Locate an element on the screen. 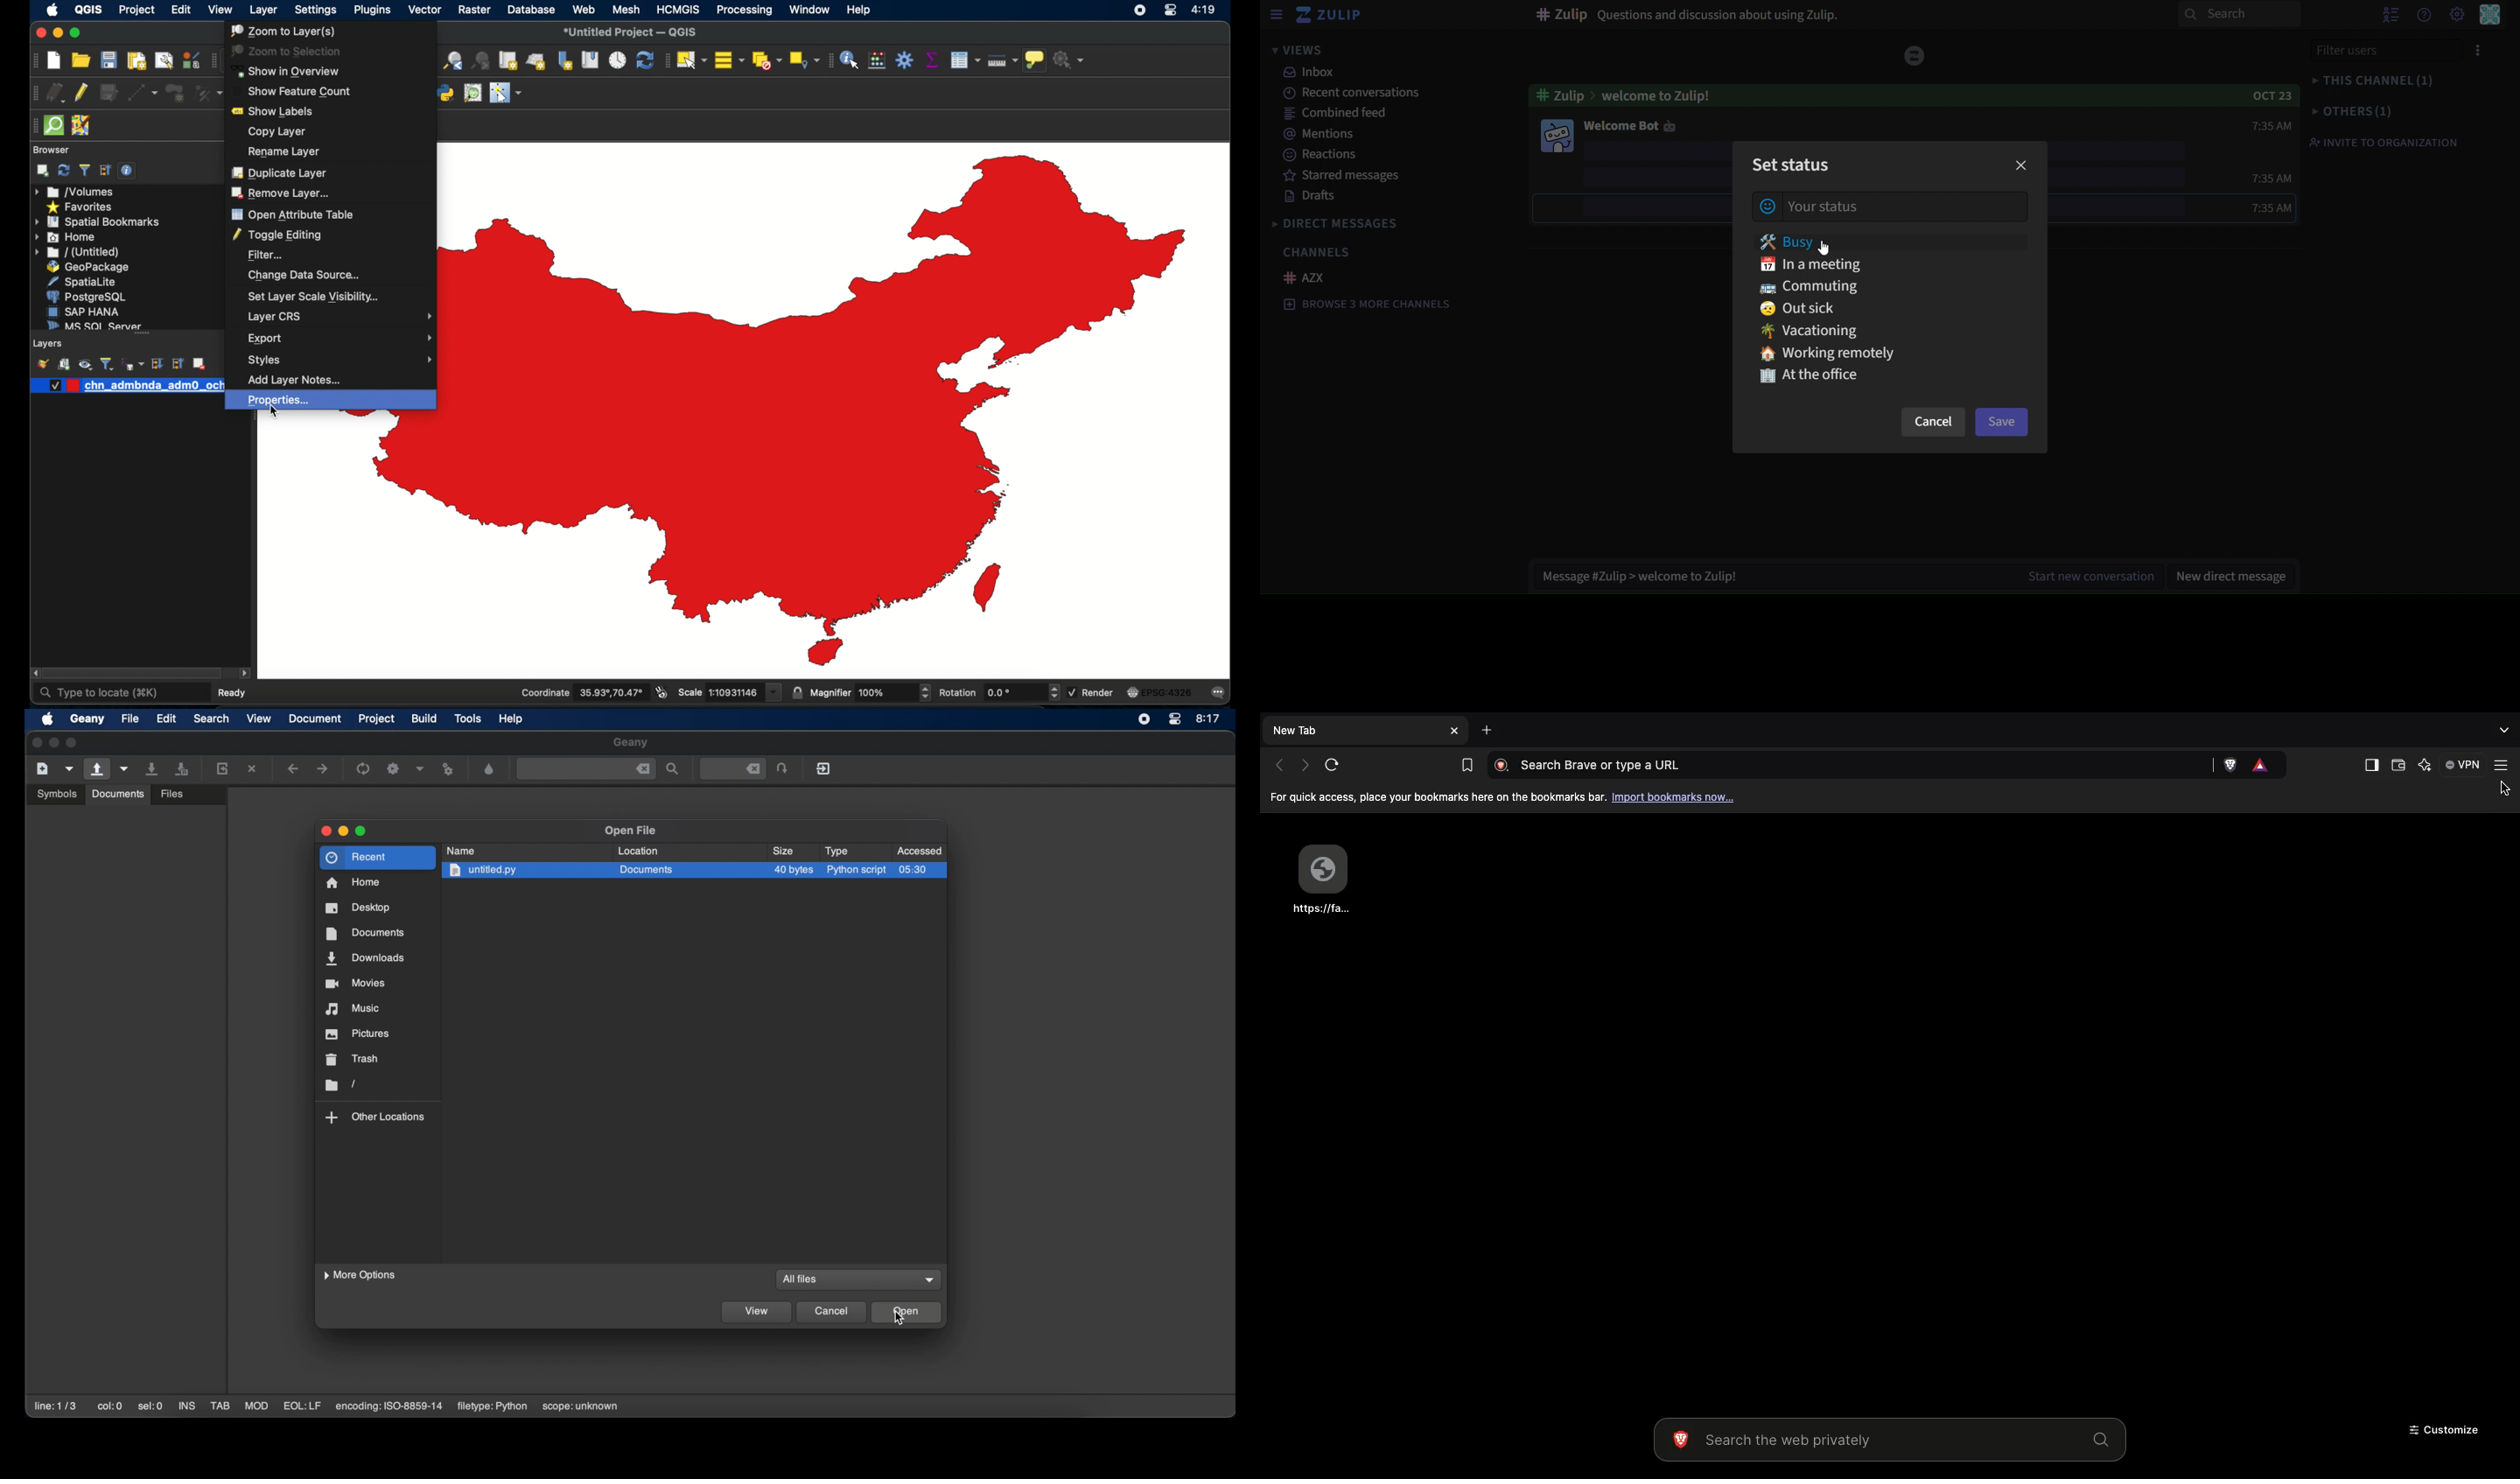 Image resolution: width=2520 pixels, height=1484 pixels. tools is located at coordinates (469, 717).